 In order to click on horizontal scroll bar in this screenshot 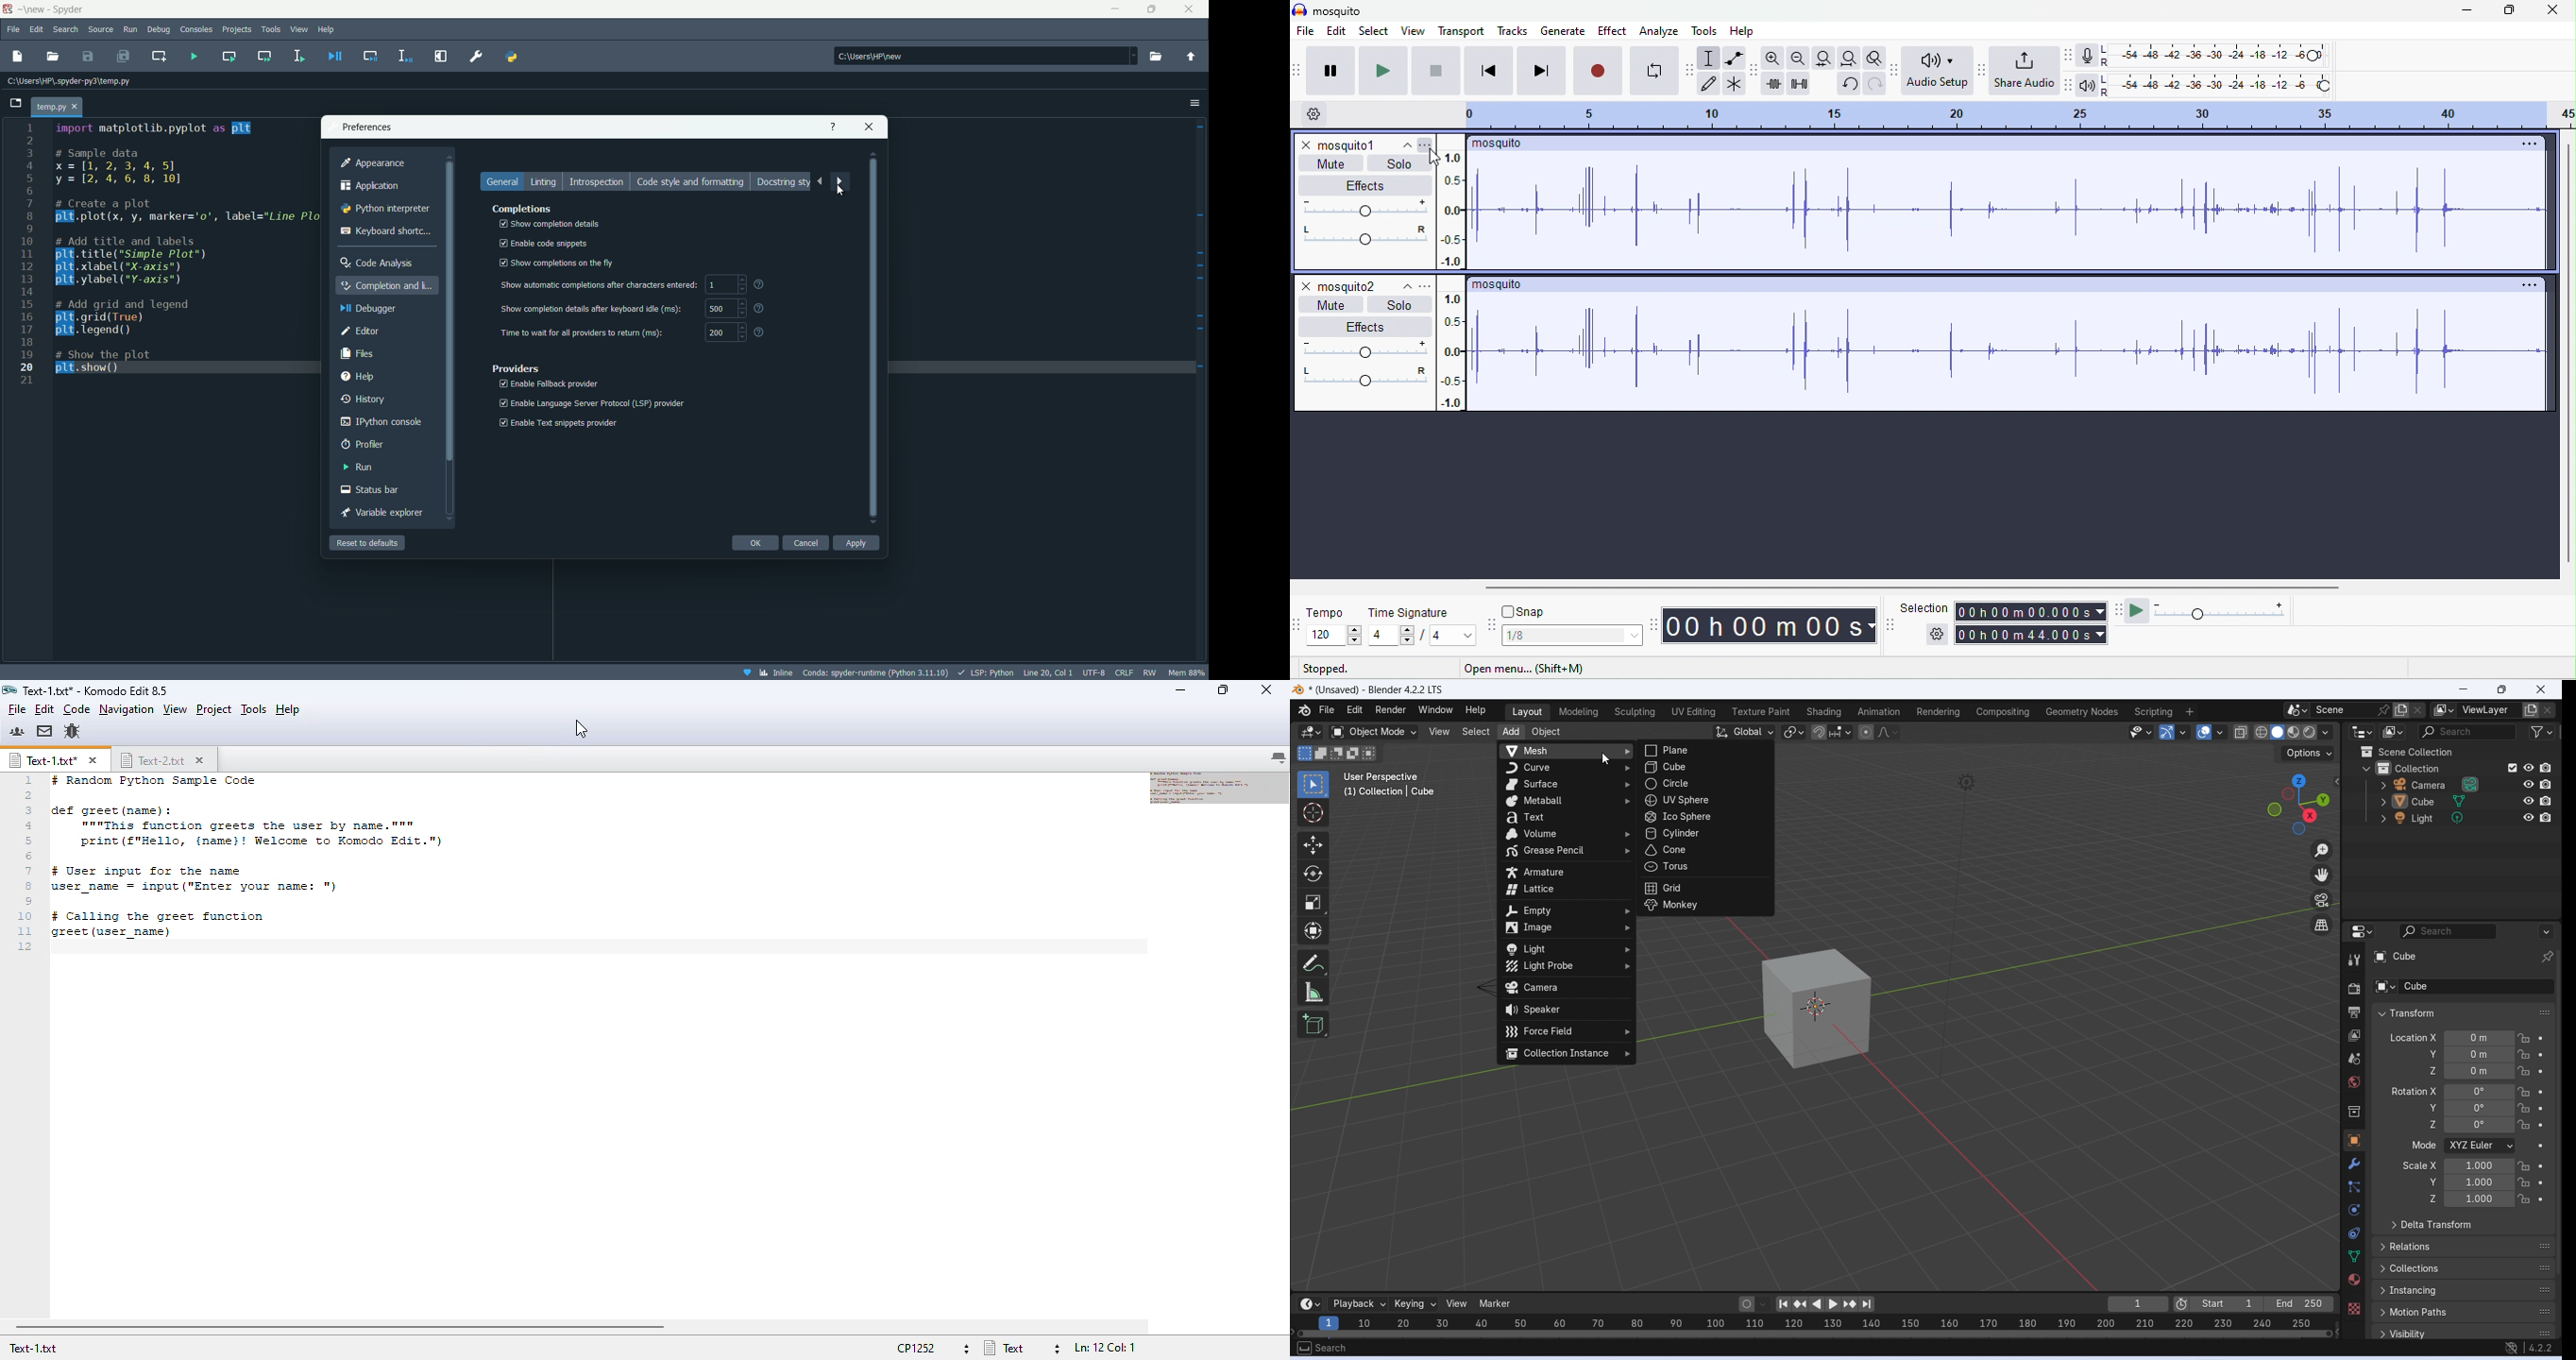, I will do `click(1883, 588)`.